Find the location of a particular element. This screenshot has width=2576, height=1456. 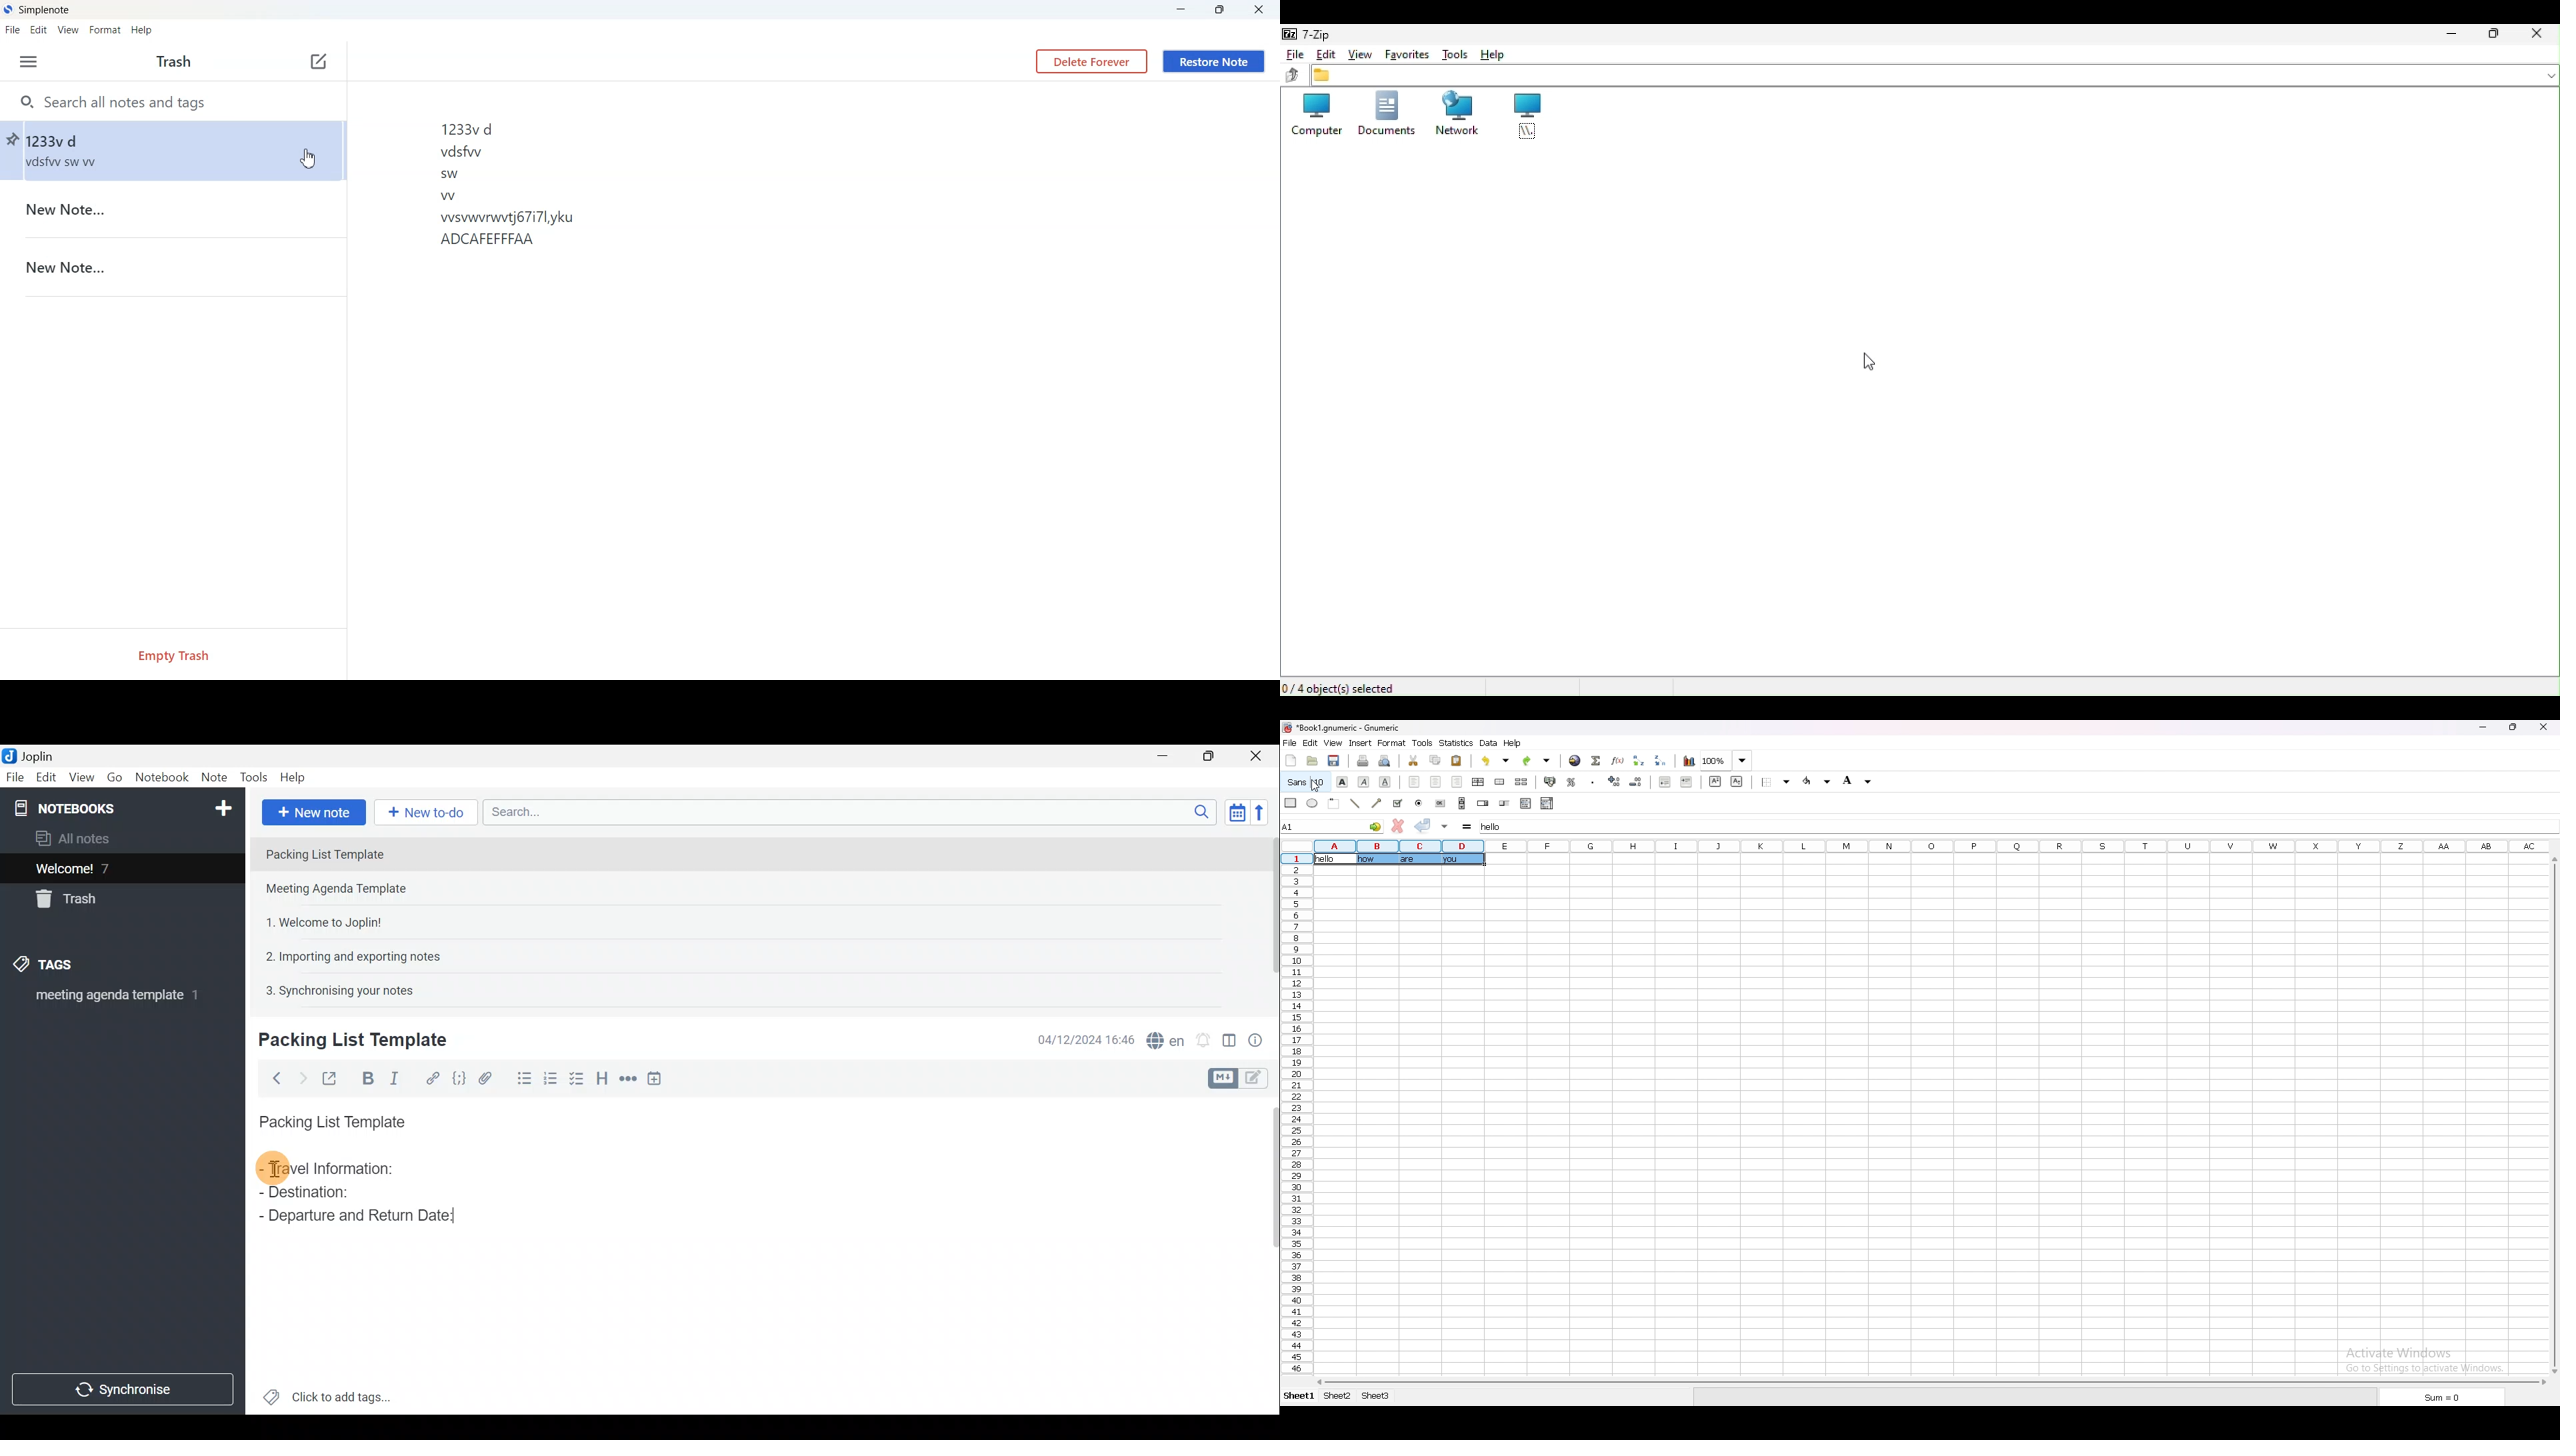

sheet is located at coordinates (1377, 1397).